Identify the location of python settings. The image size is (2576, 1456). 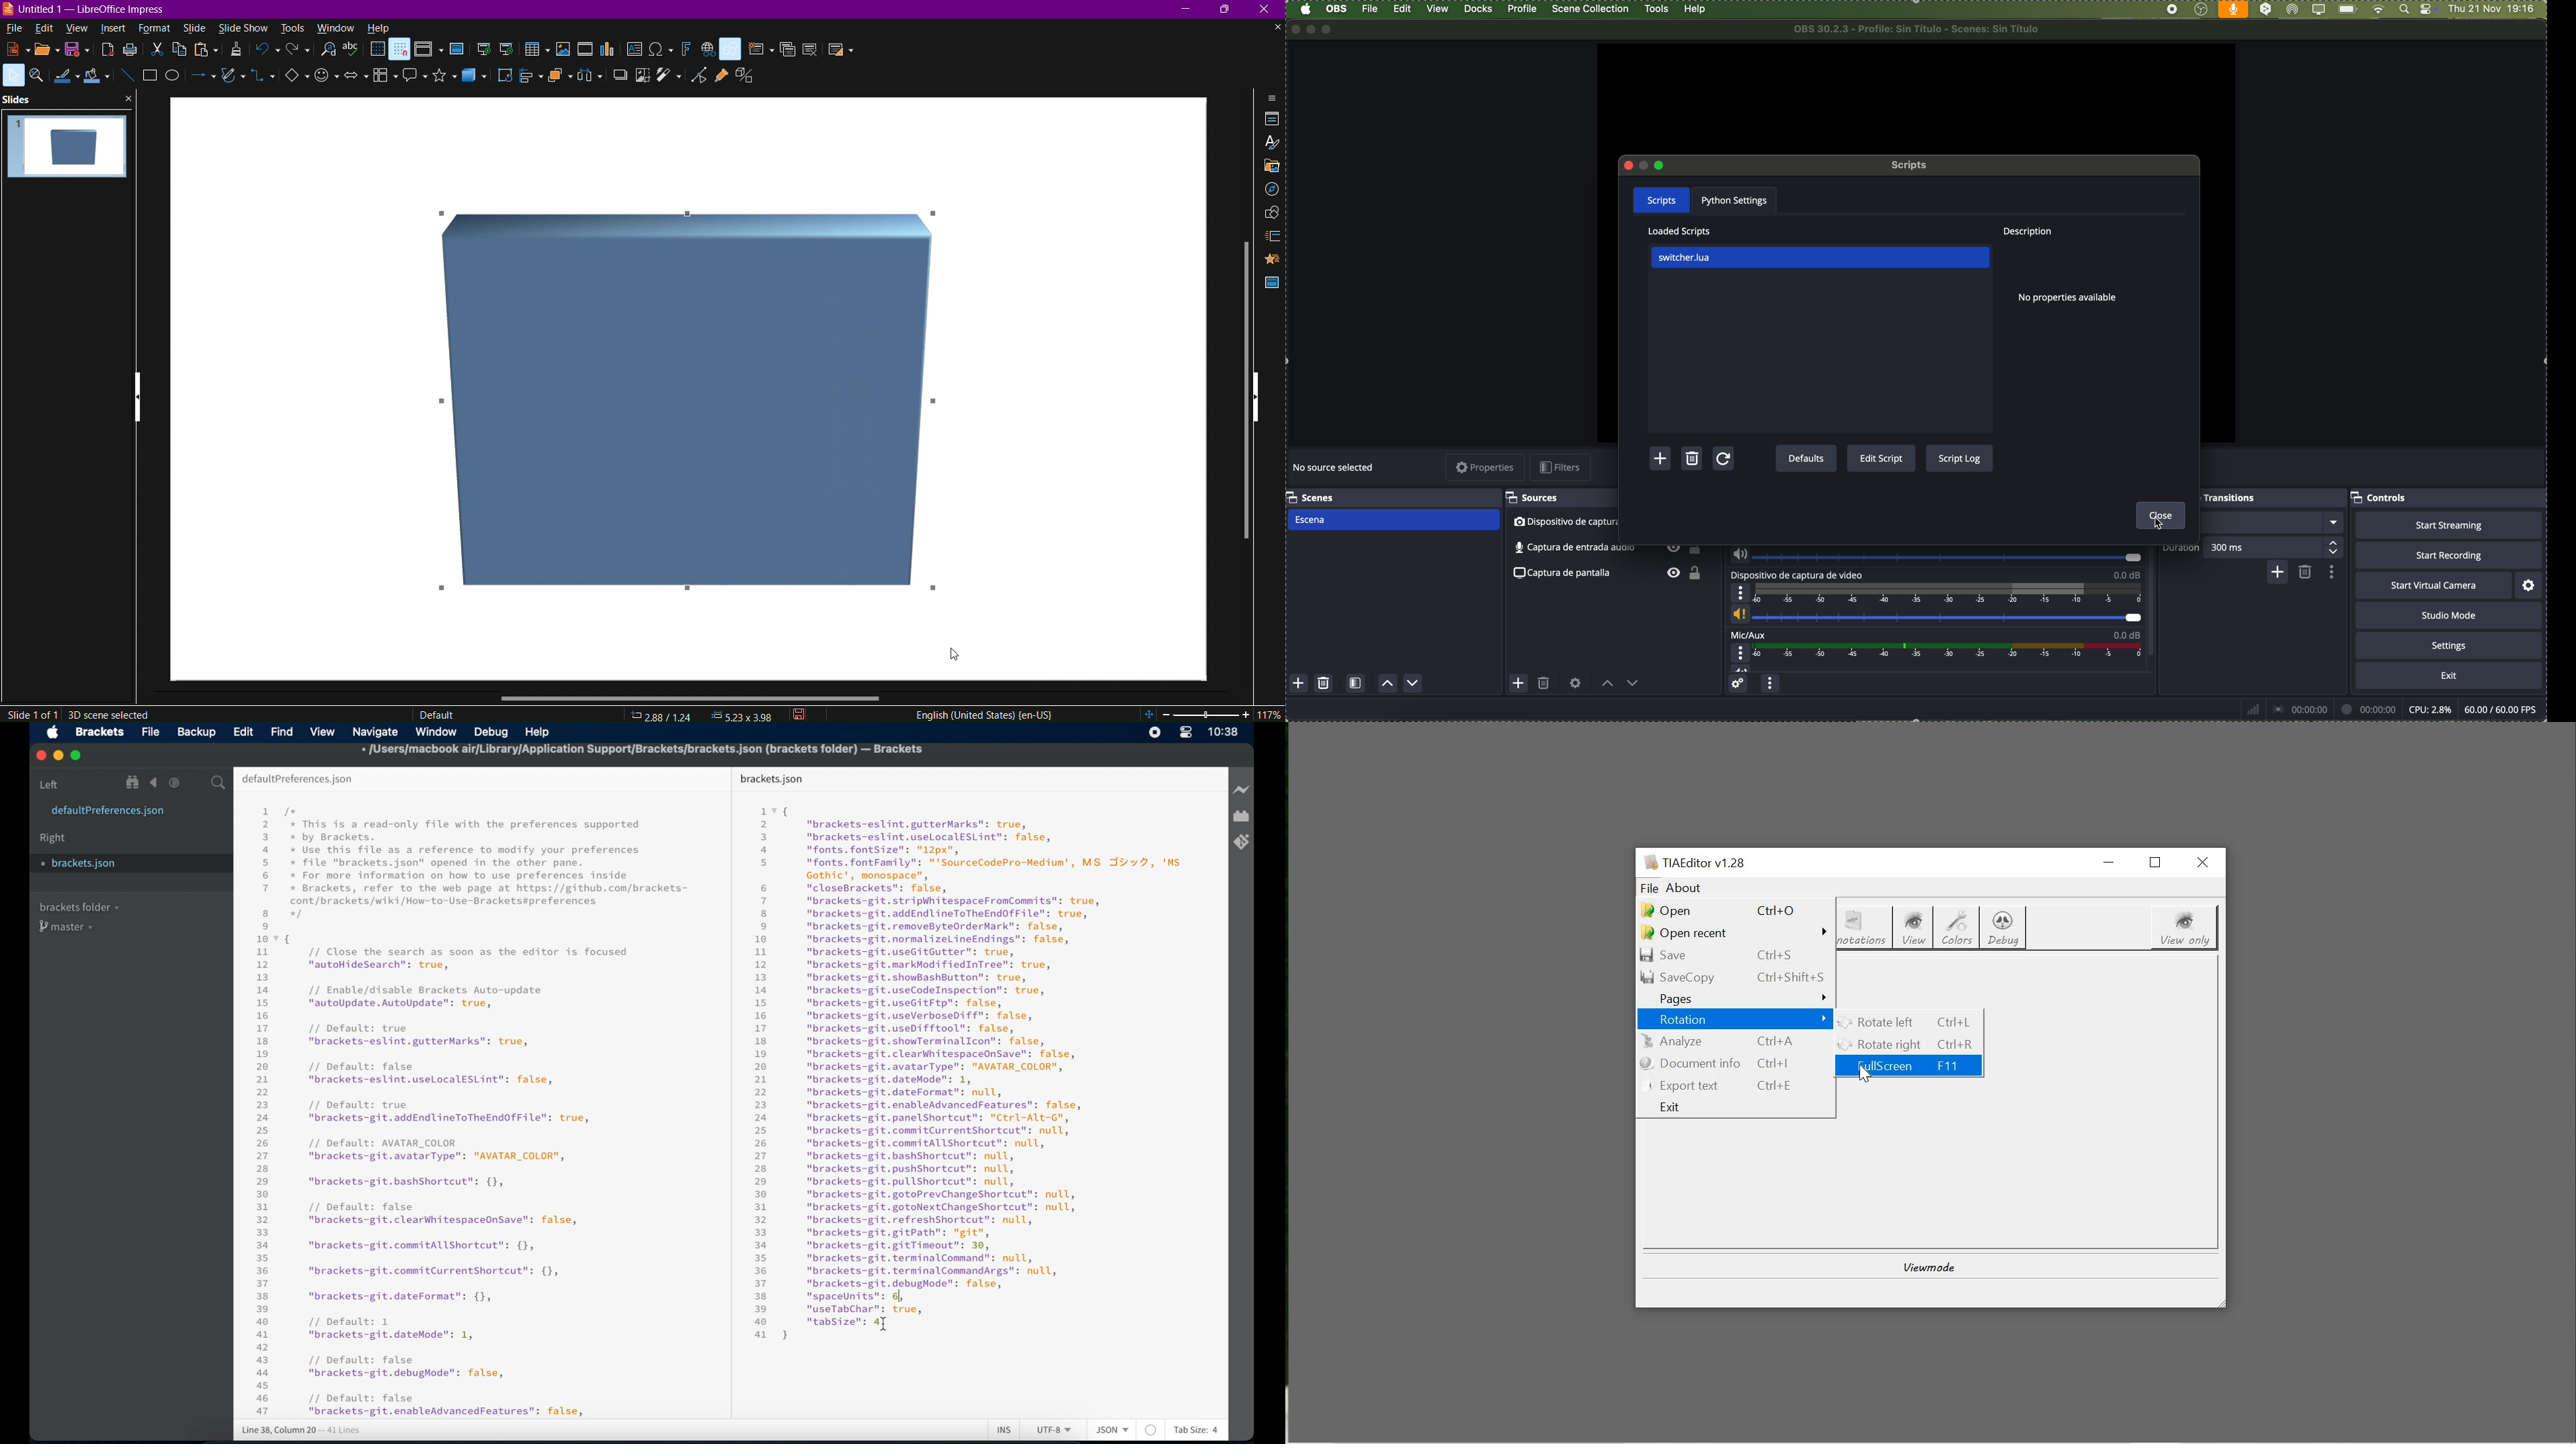
(1737, 199).